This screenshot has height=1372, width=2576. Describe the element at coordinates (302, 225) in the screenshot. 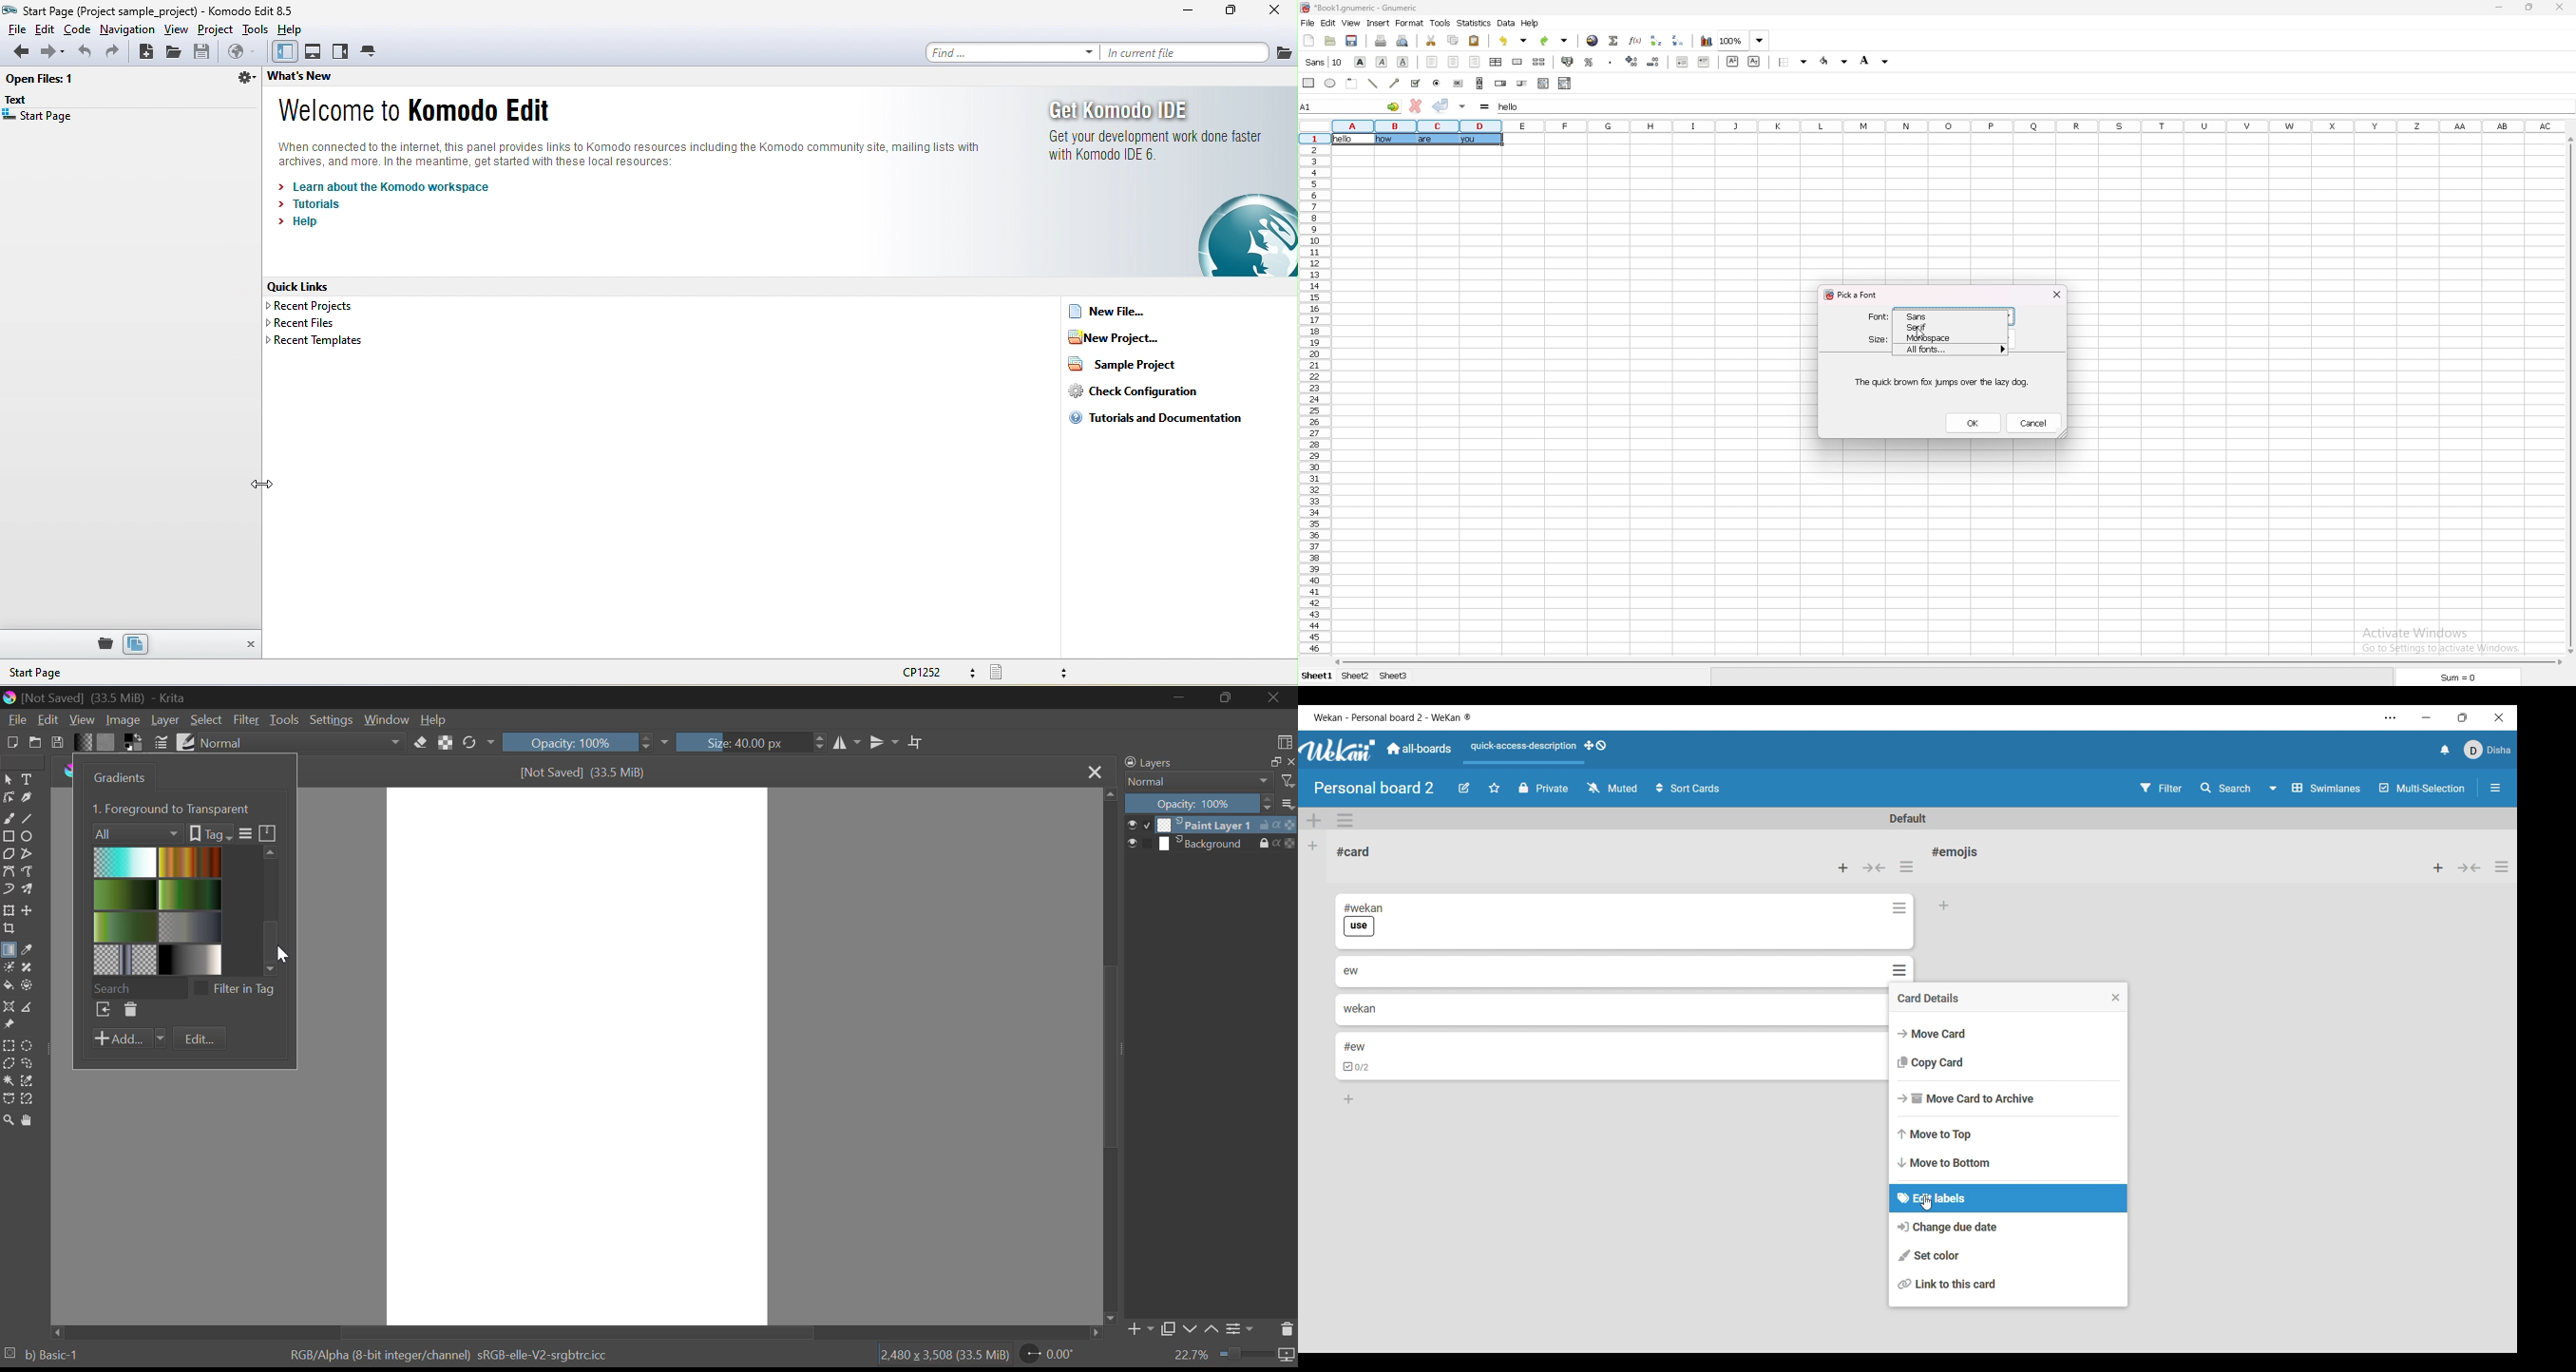

I see `help` at that location.